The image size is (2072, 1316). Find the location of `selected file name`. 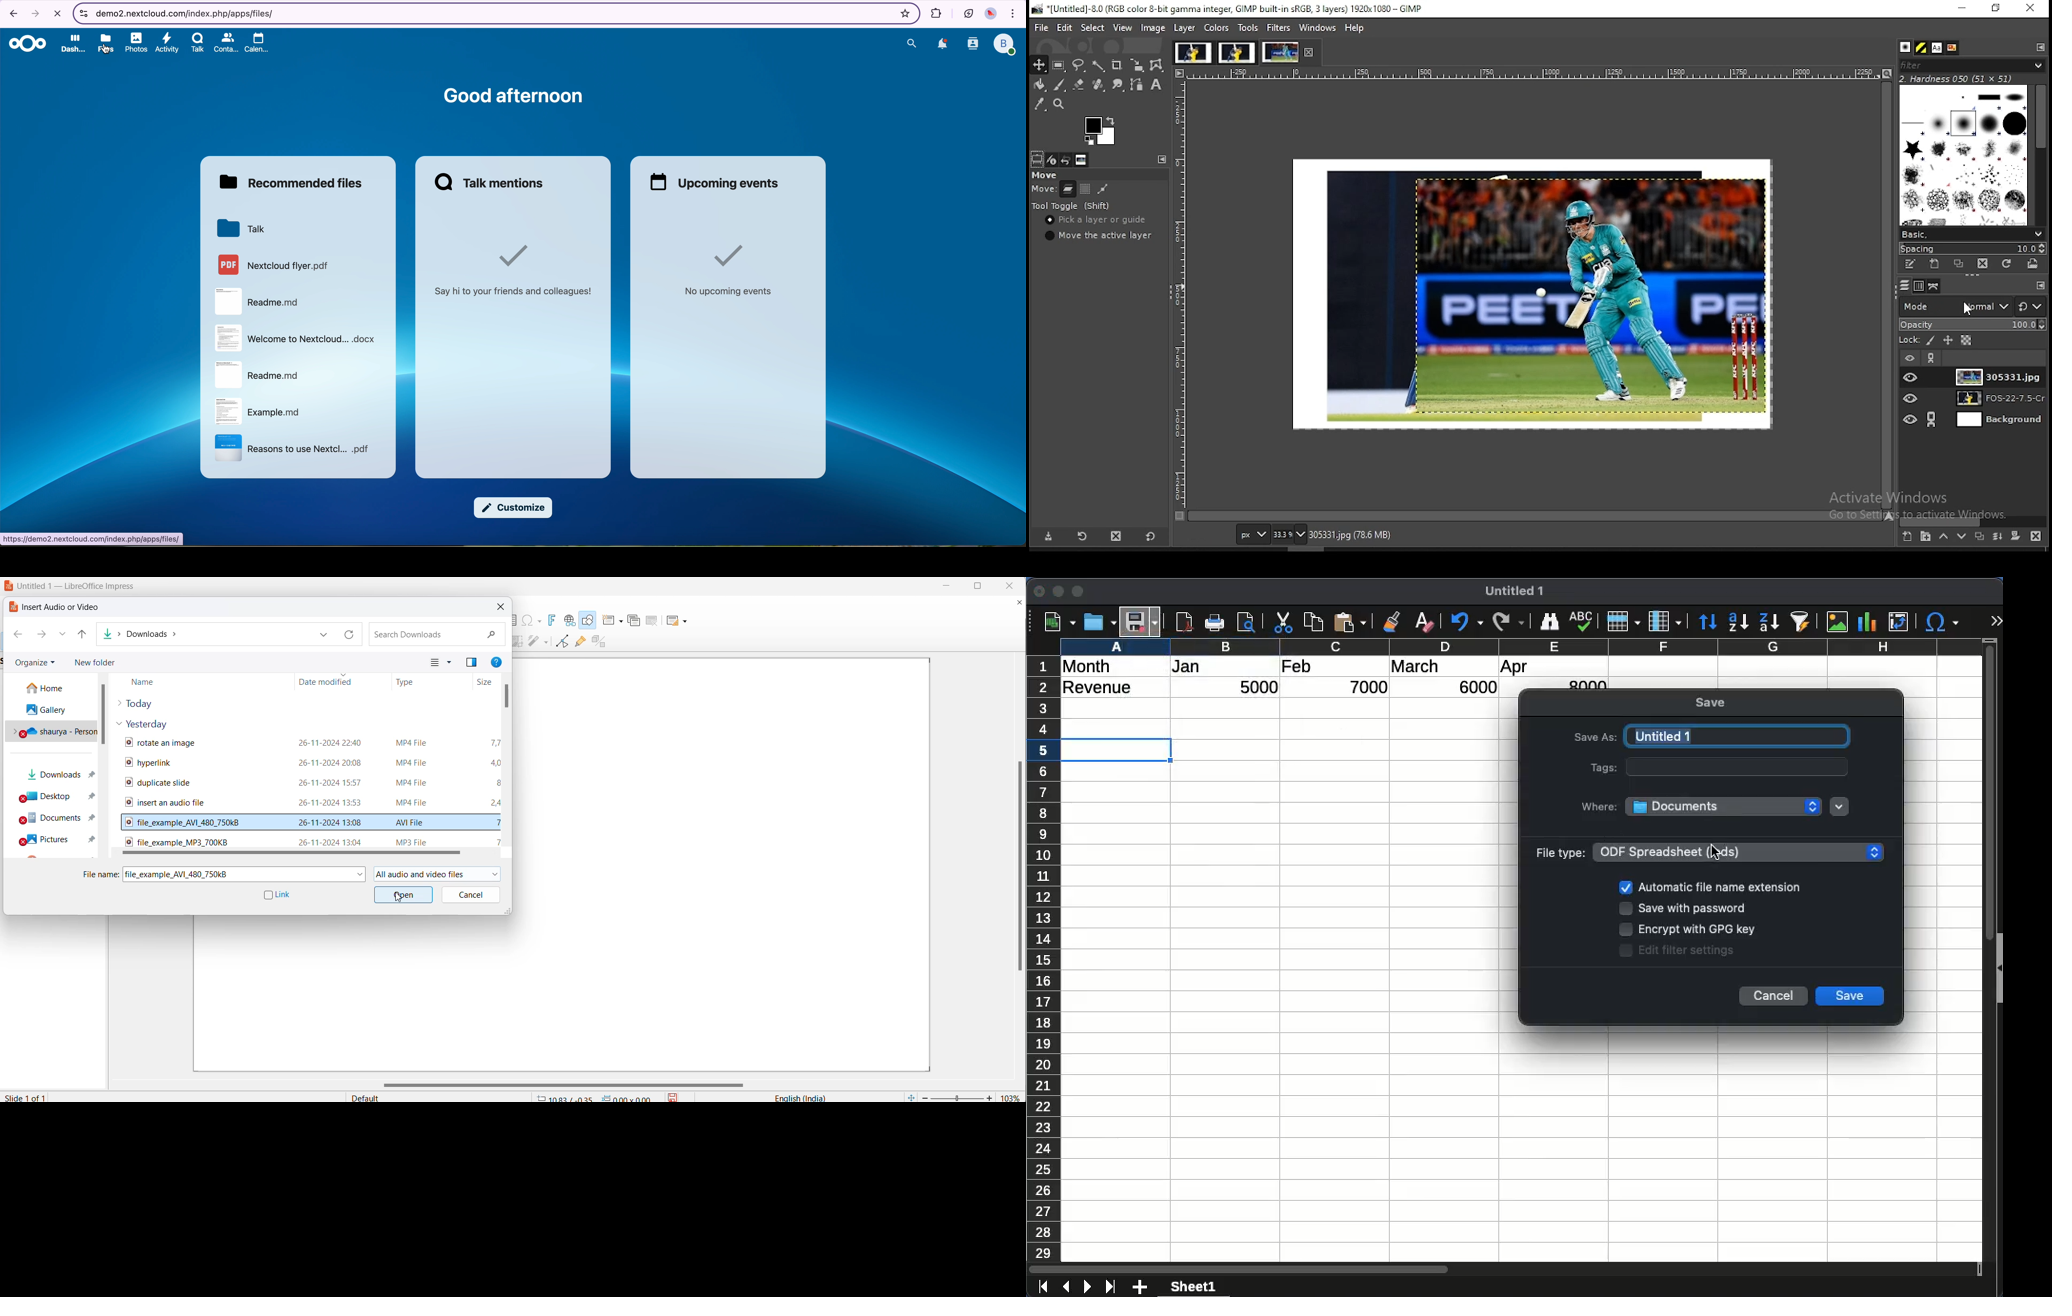

selected file name is located at coordinates (234, 875).